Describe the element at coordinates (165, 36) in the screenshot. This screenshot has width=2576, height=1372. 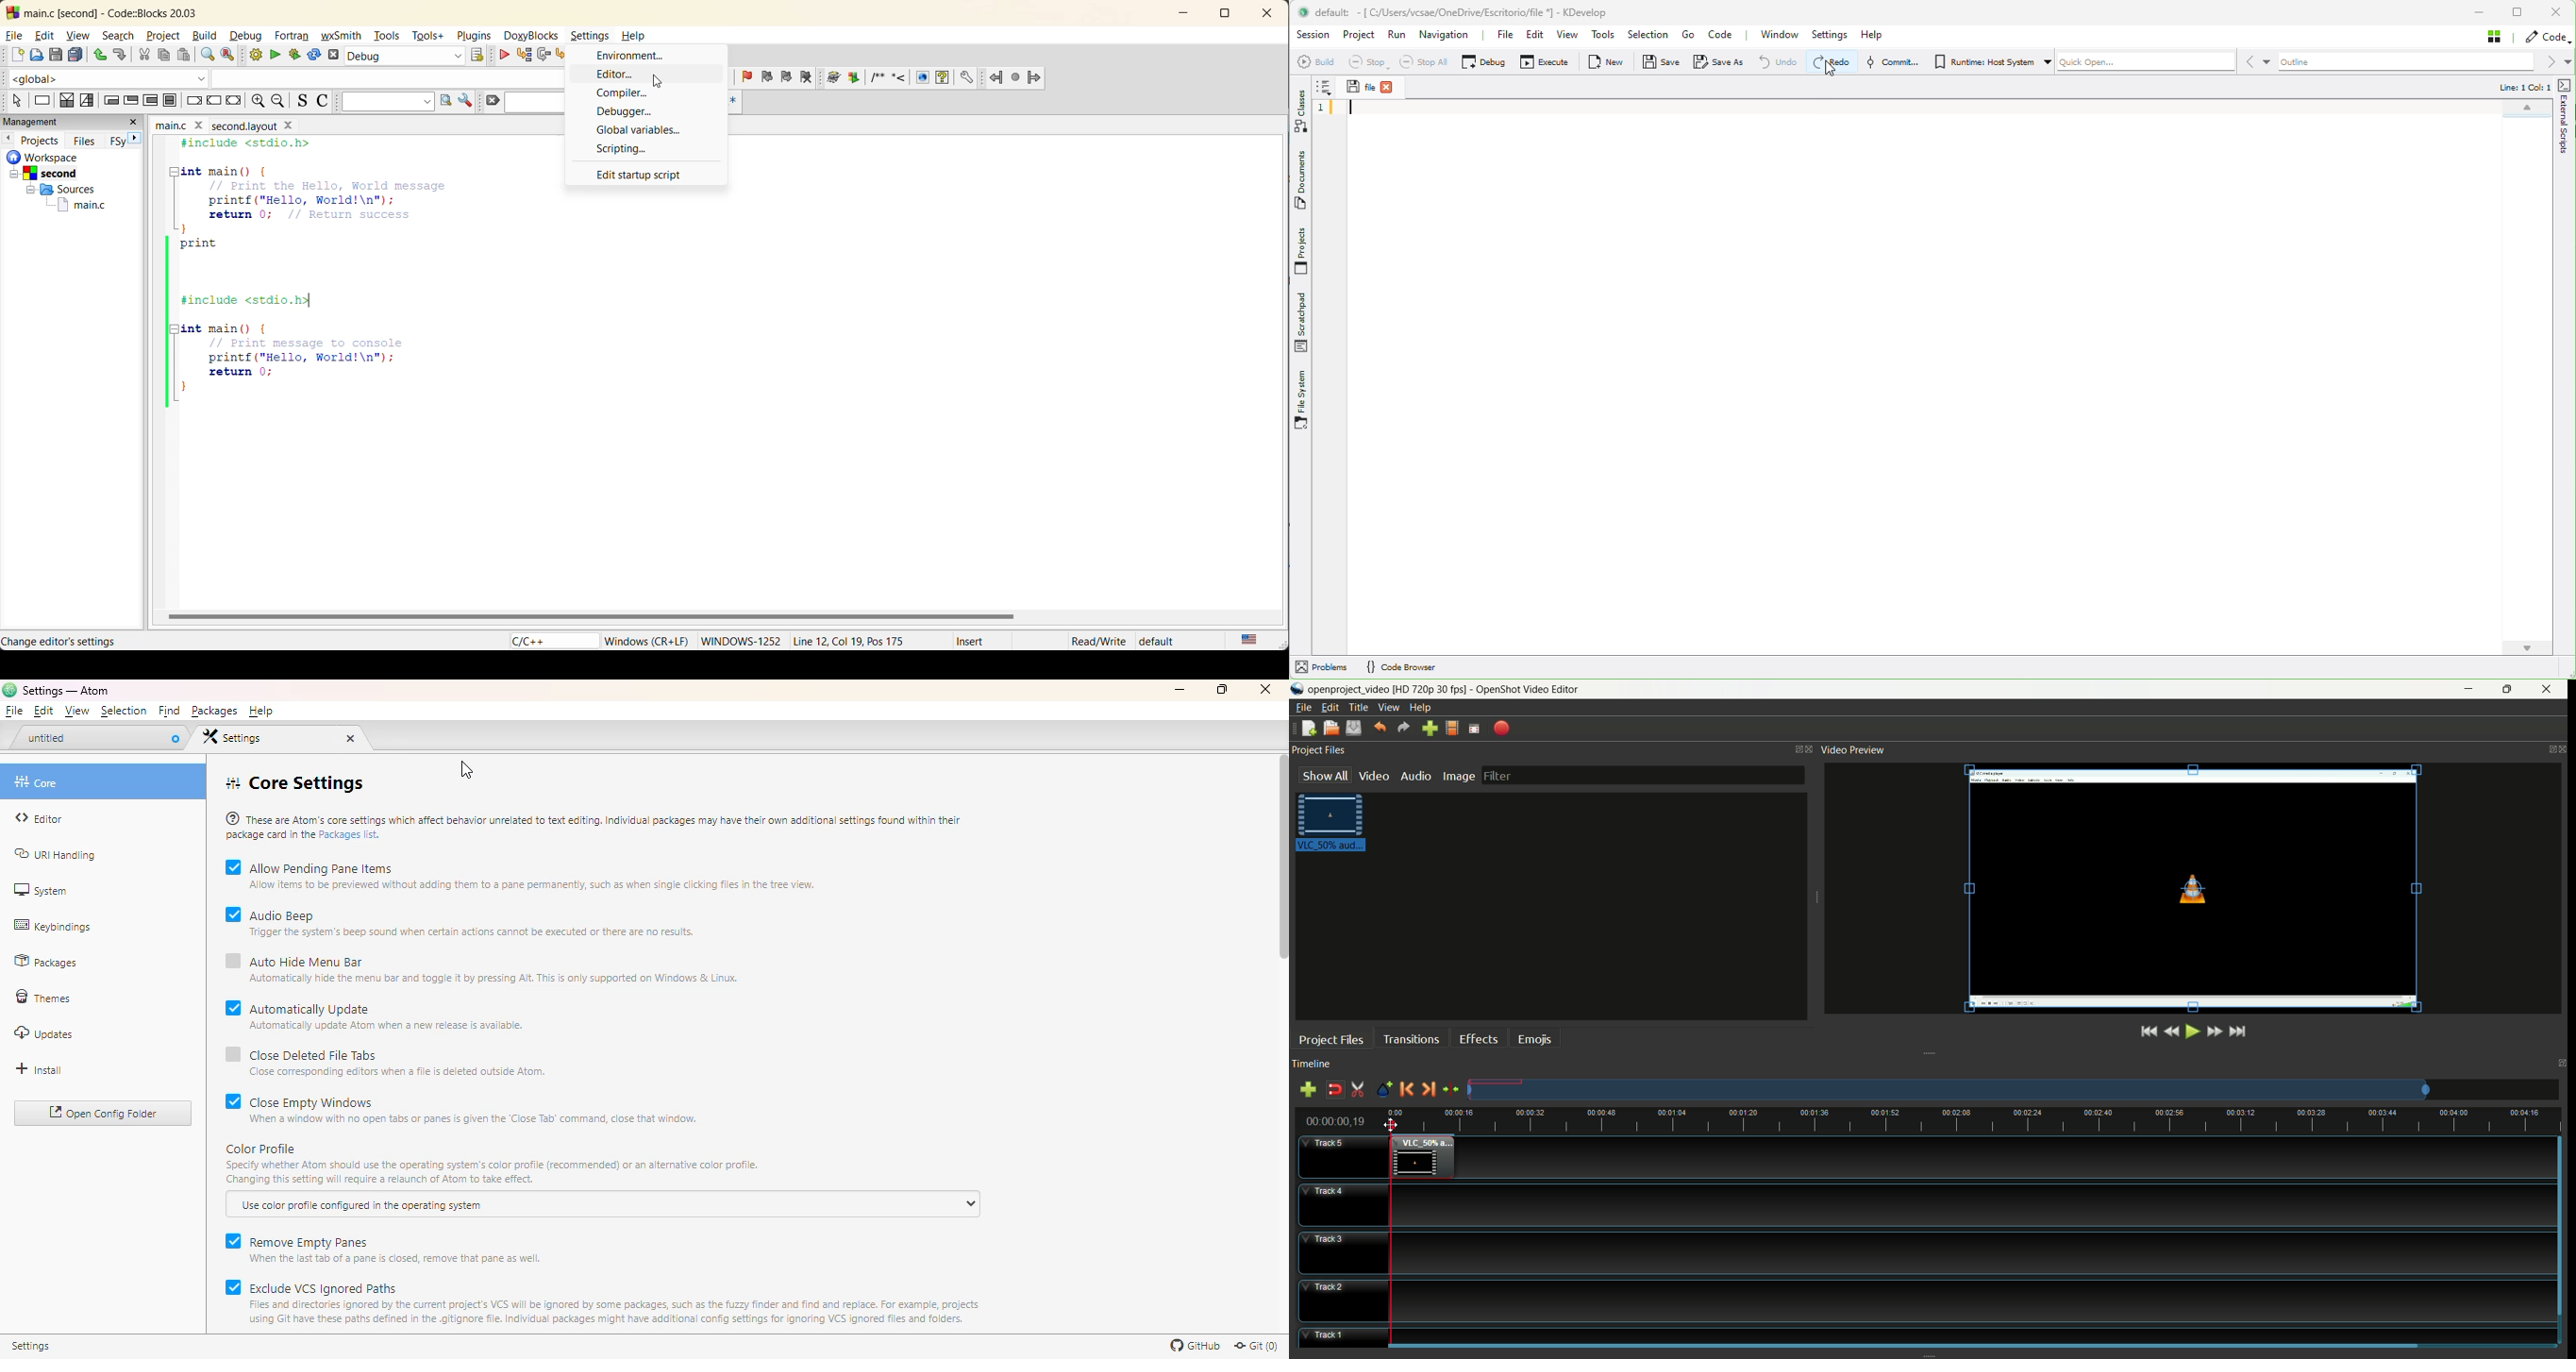
I see `project` at that location.